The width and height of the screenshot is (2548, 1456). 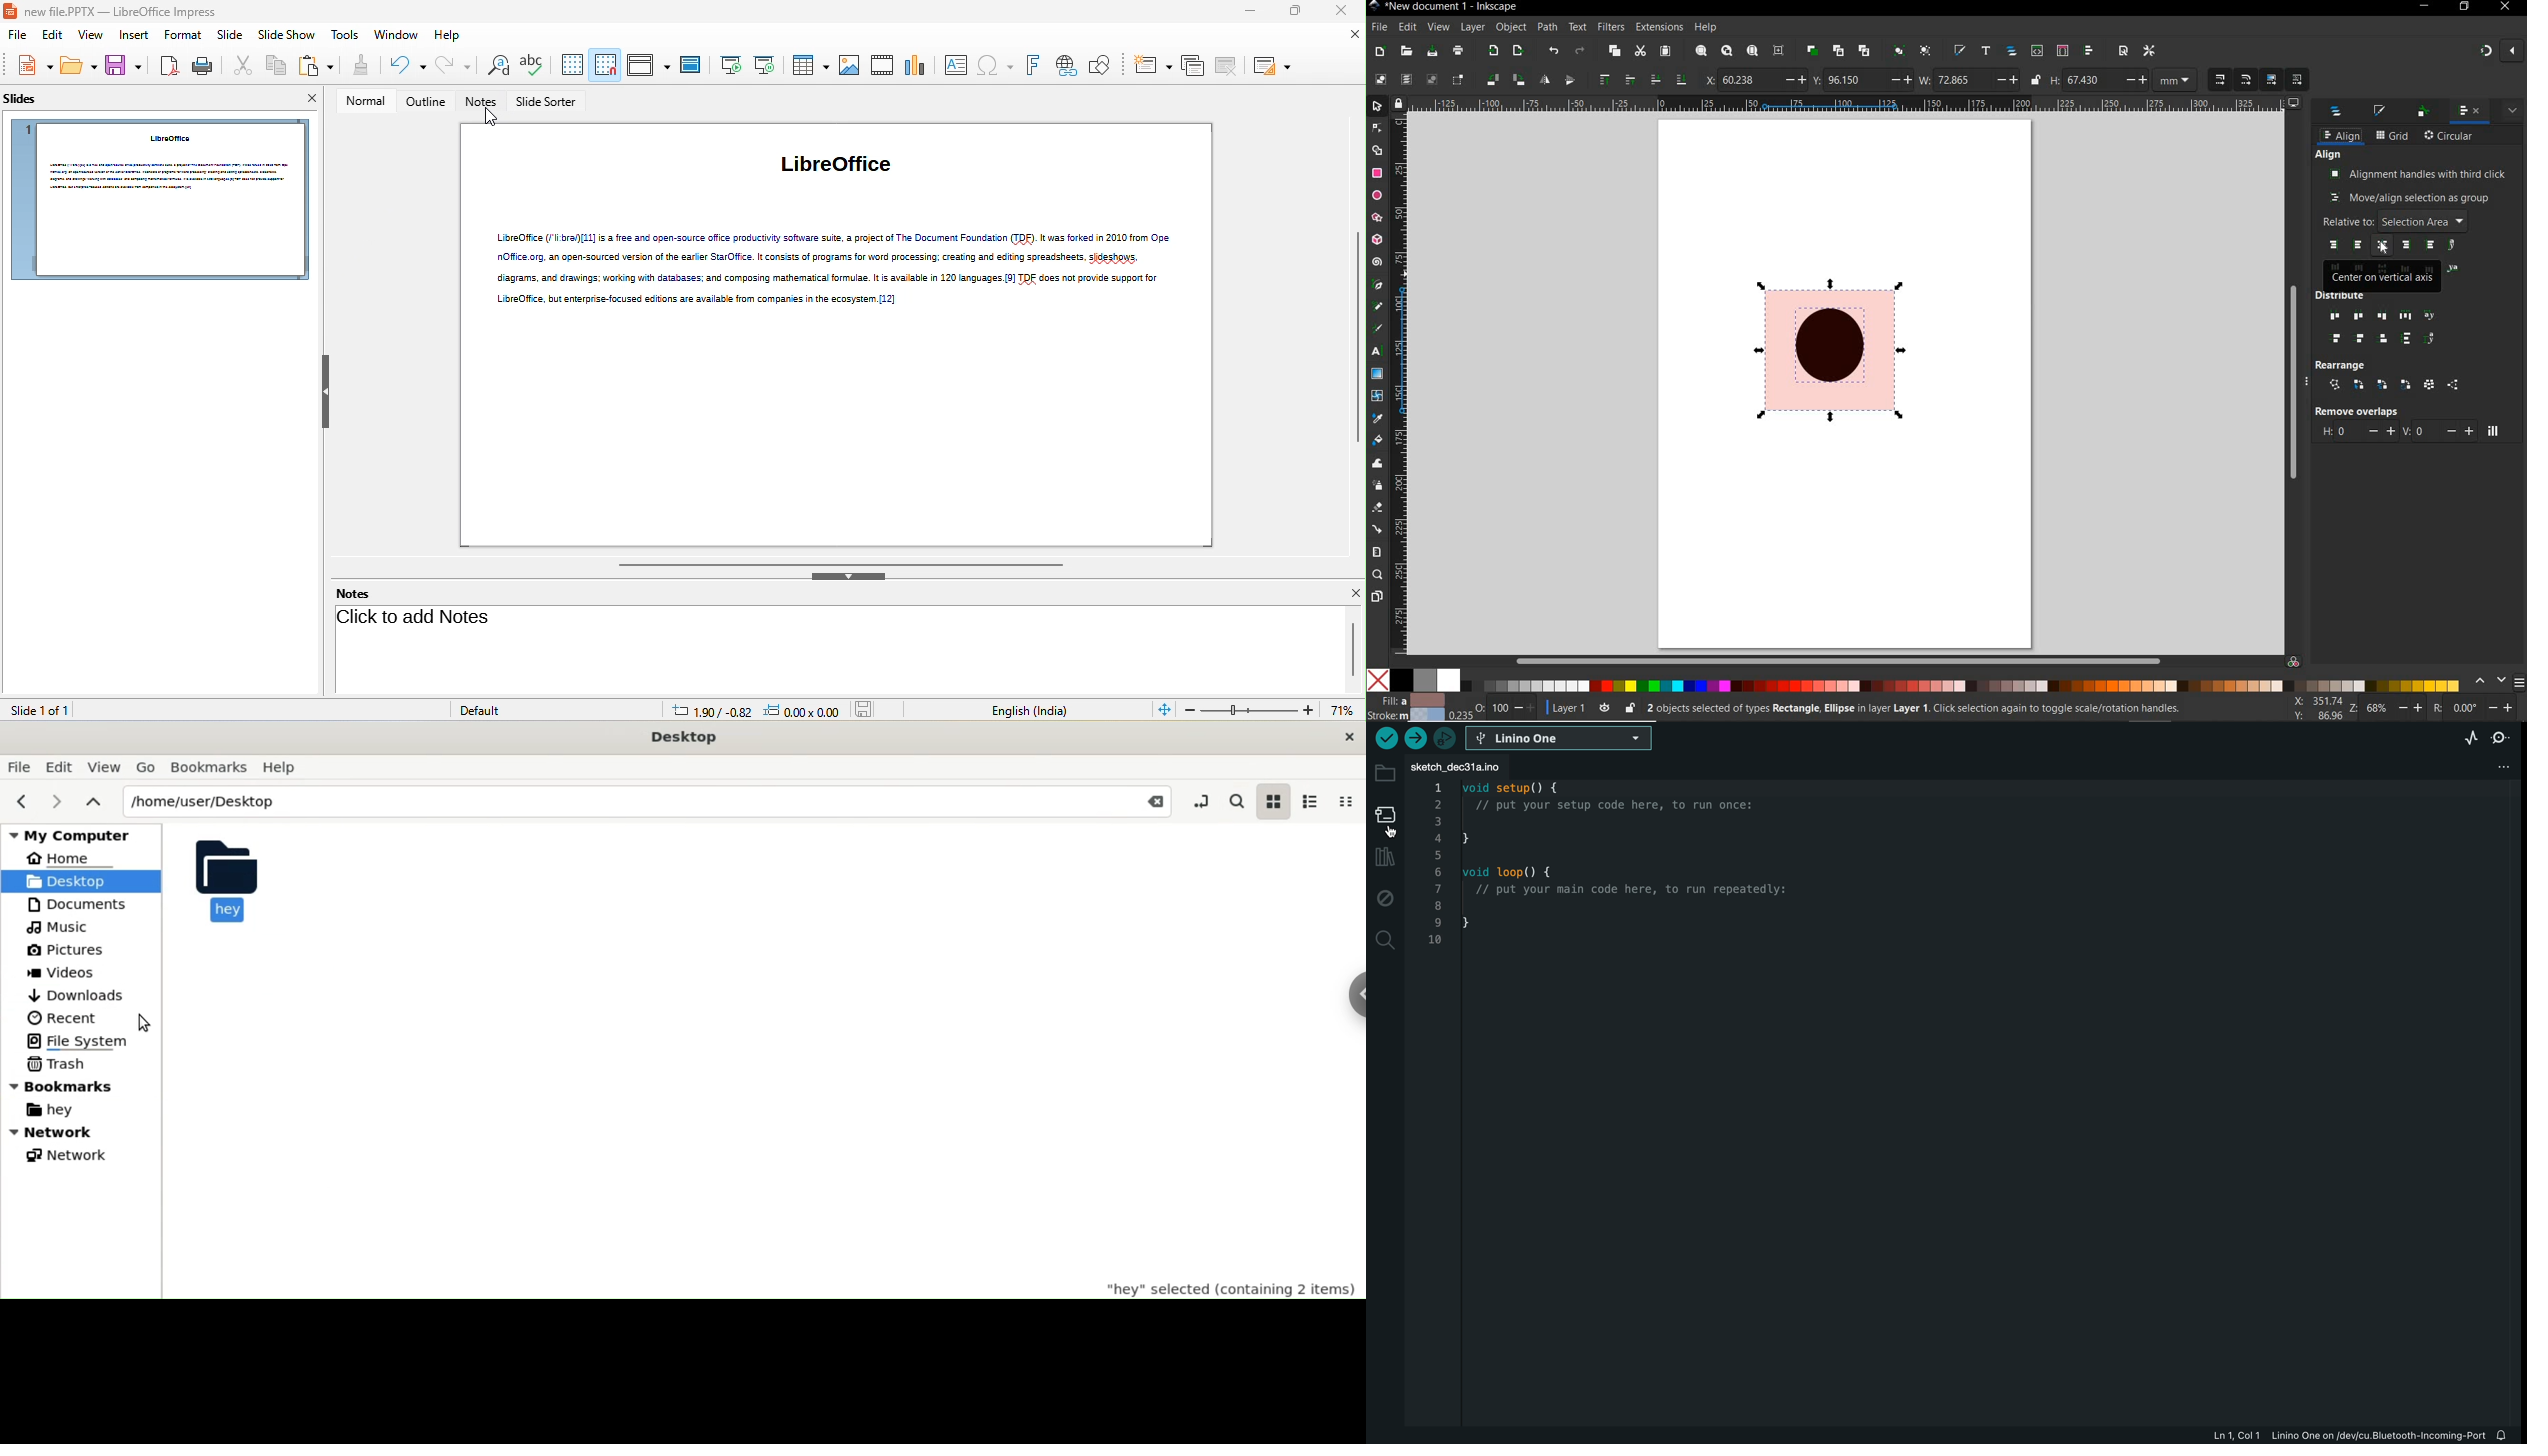 I want to click on undo, so click(x=1555, y=53).